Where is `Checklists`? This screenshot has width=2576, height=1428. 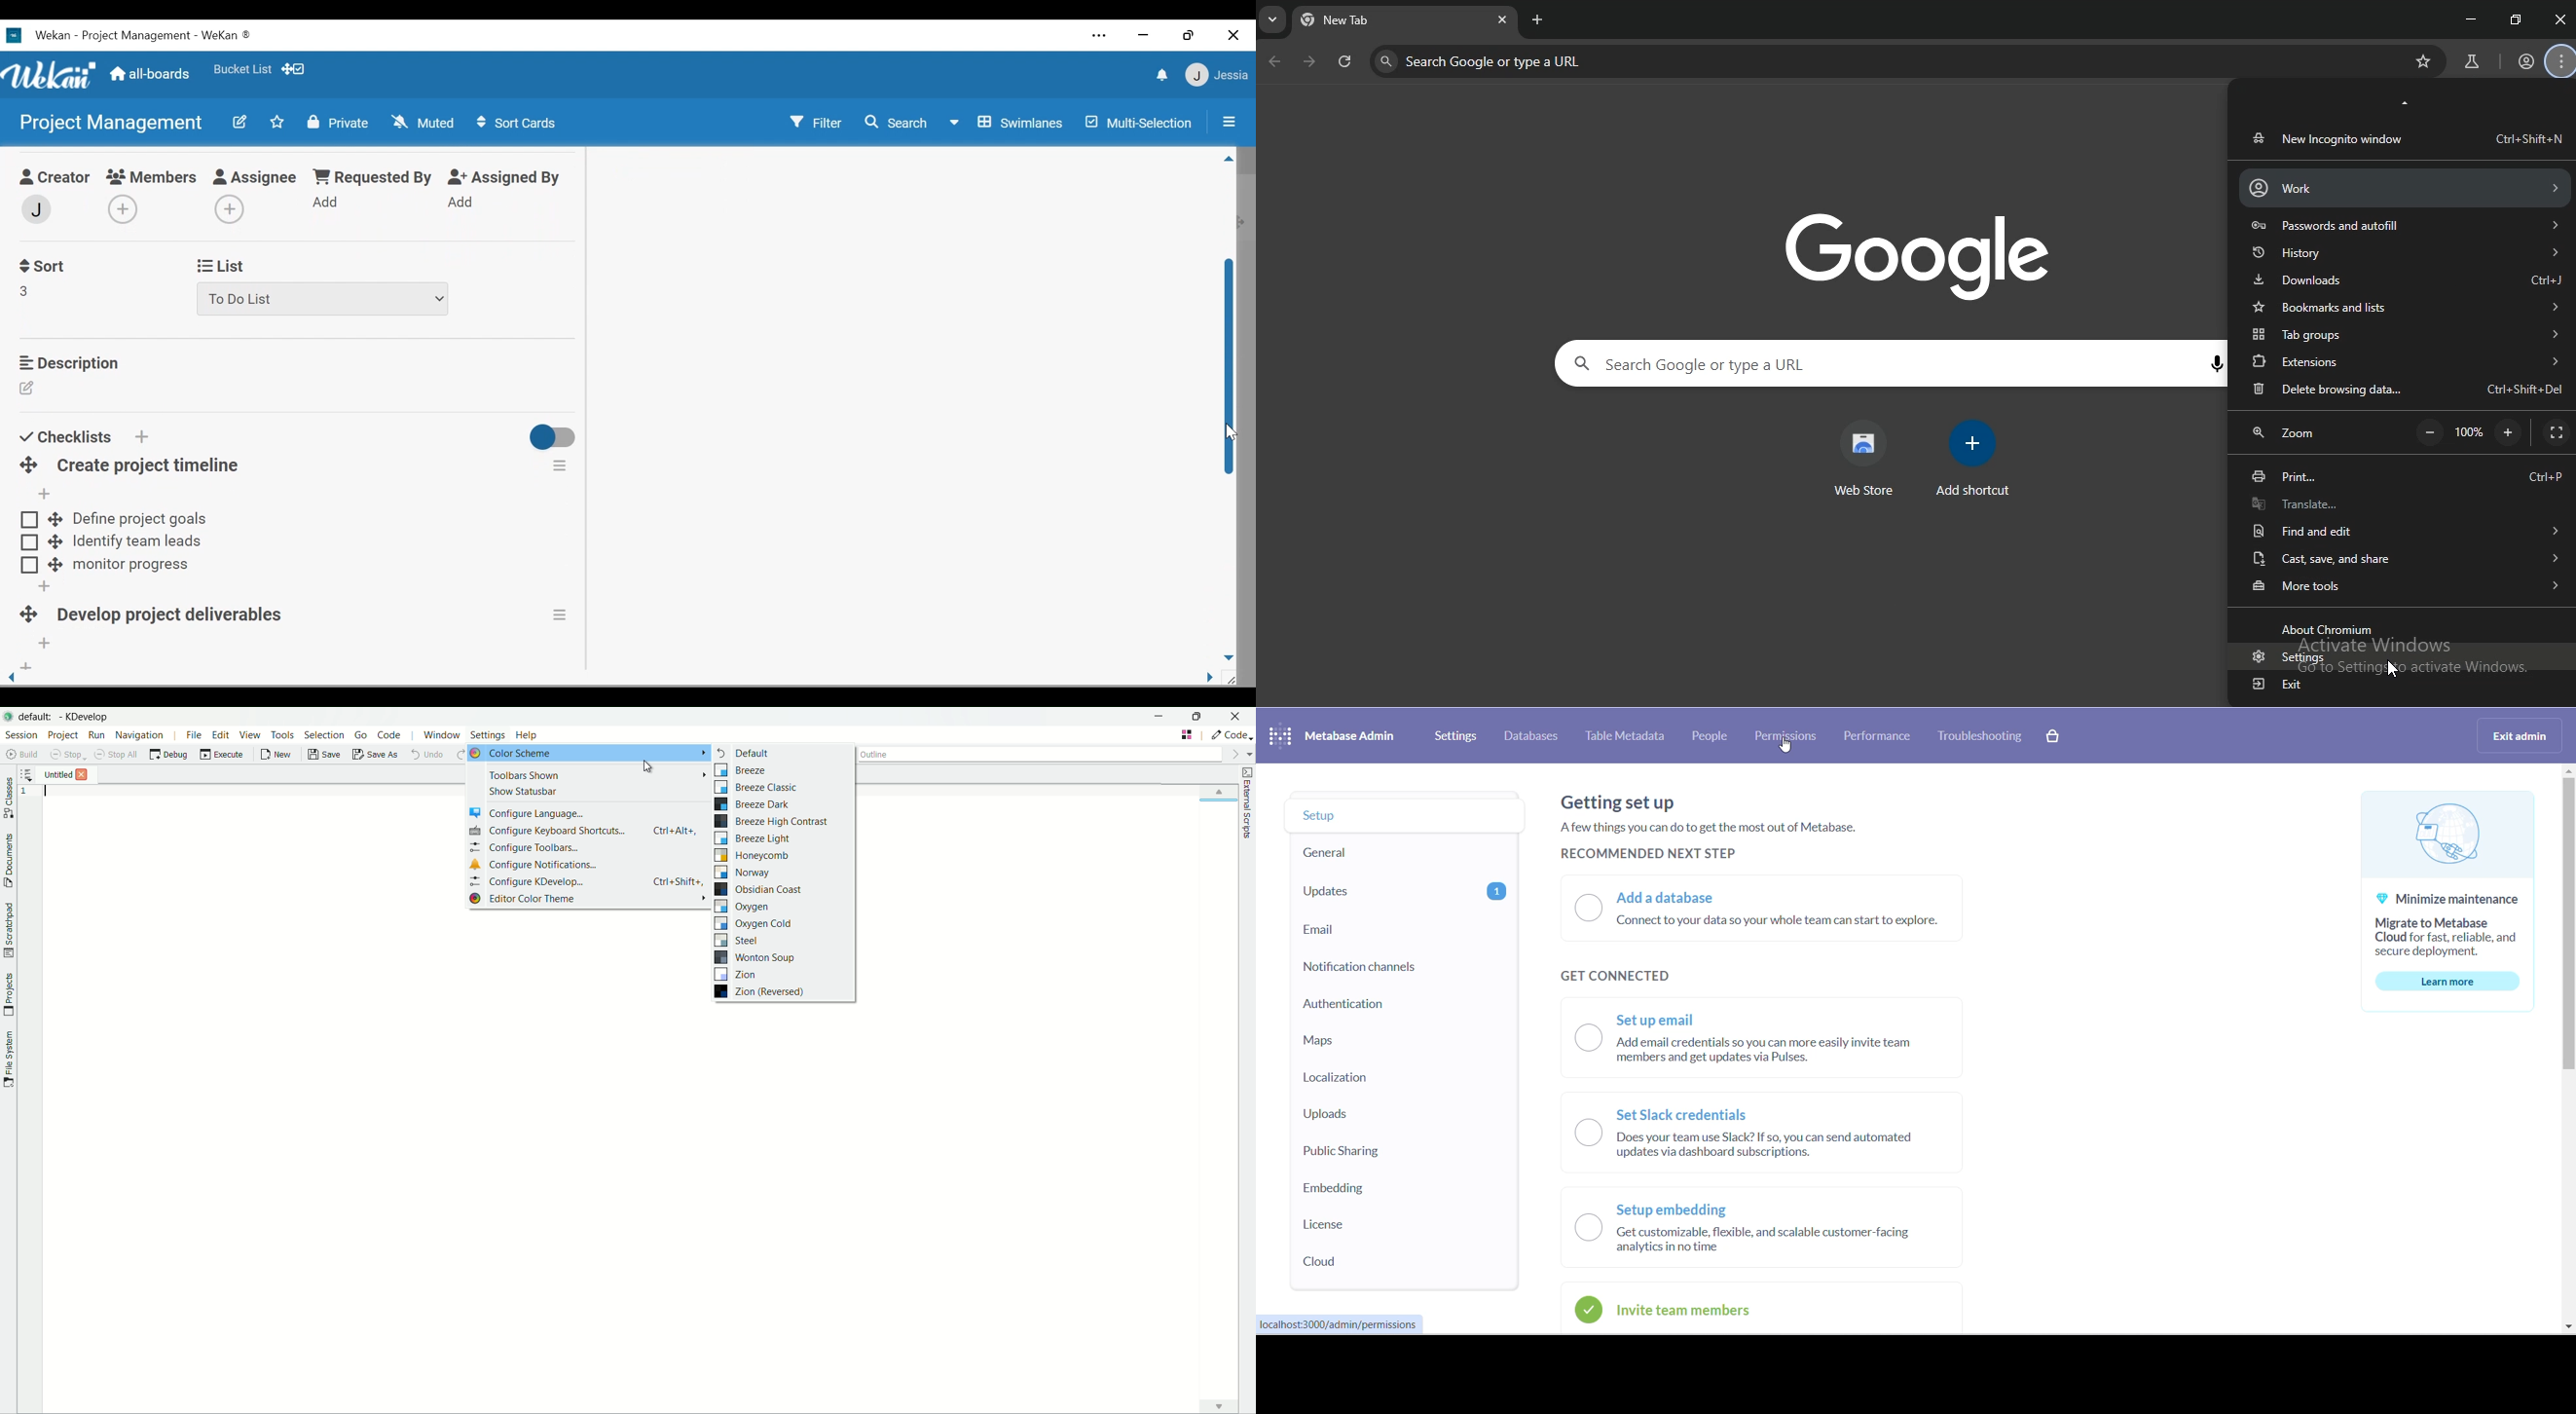
Checklists is located at coordinates (65, 437).